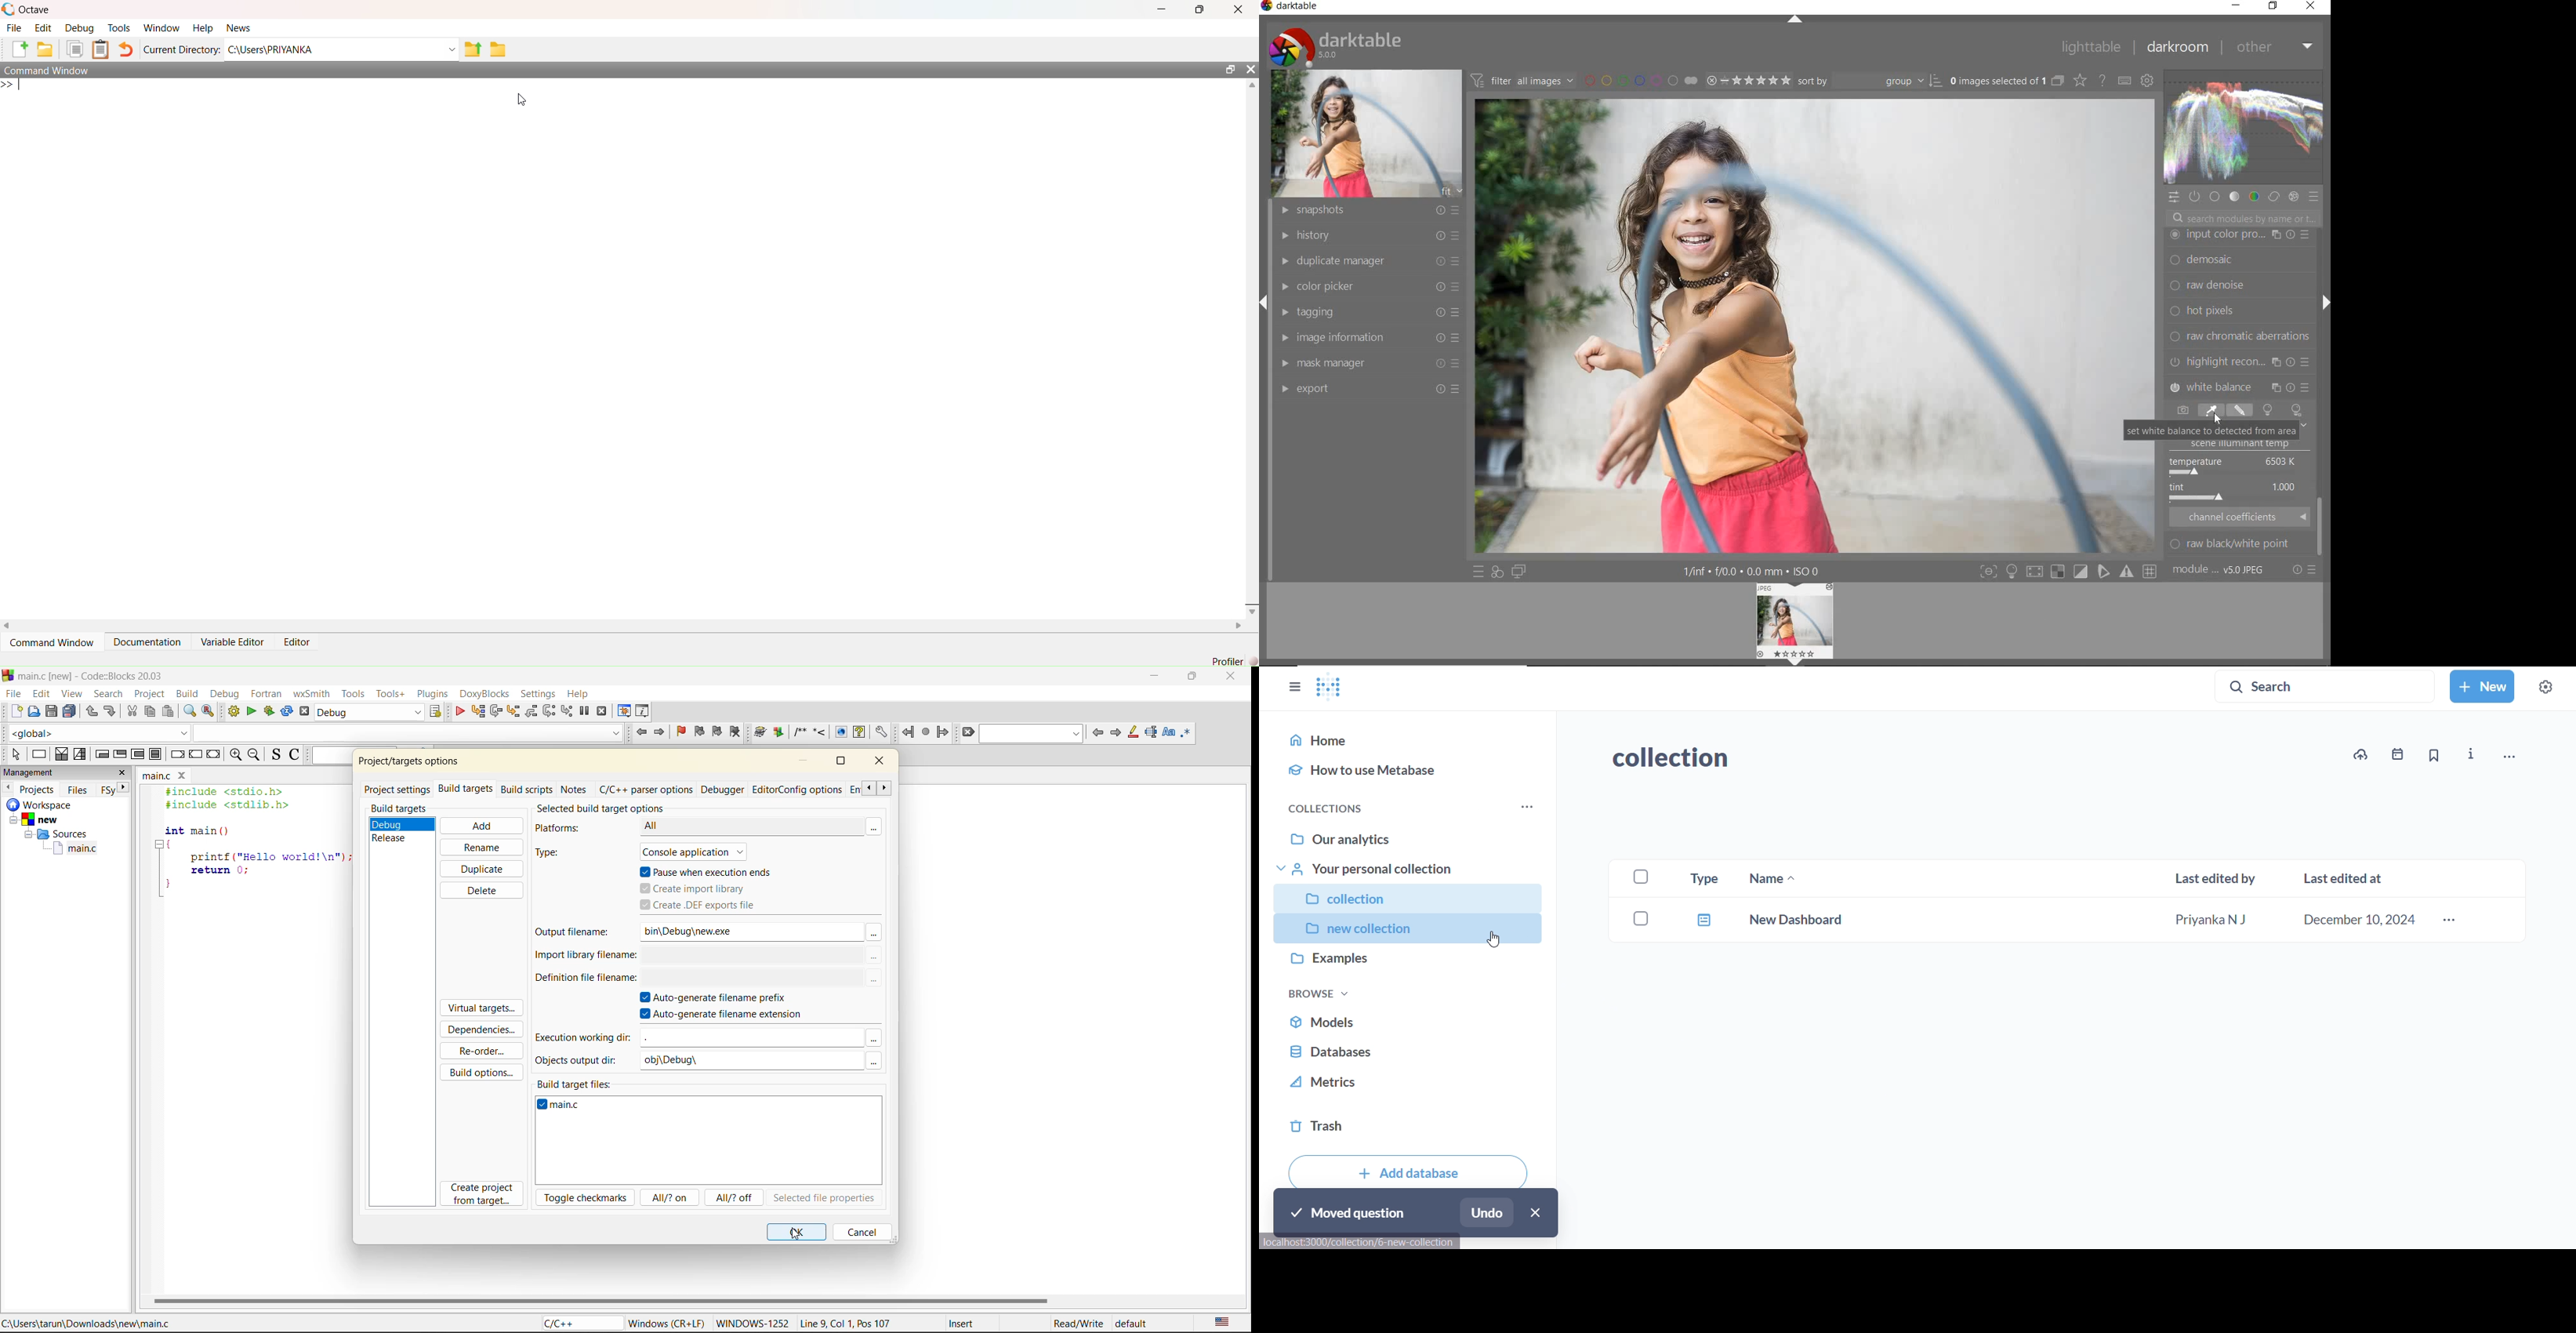 This screenshot has width=2576, height=1344. Describe the element at coordinates (2221, 571) in the screenshot. I see `module order` at that location.